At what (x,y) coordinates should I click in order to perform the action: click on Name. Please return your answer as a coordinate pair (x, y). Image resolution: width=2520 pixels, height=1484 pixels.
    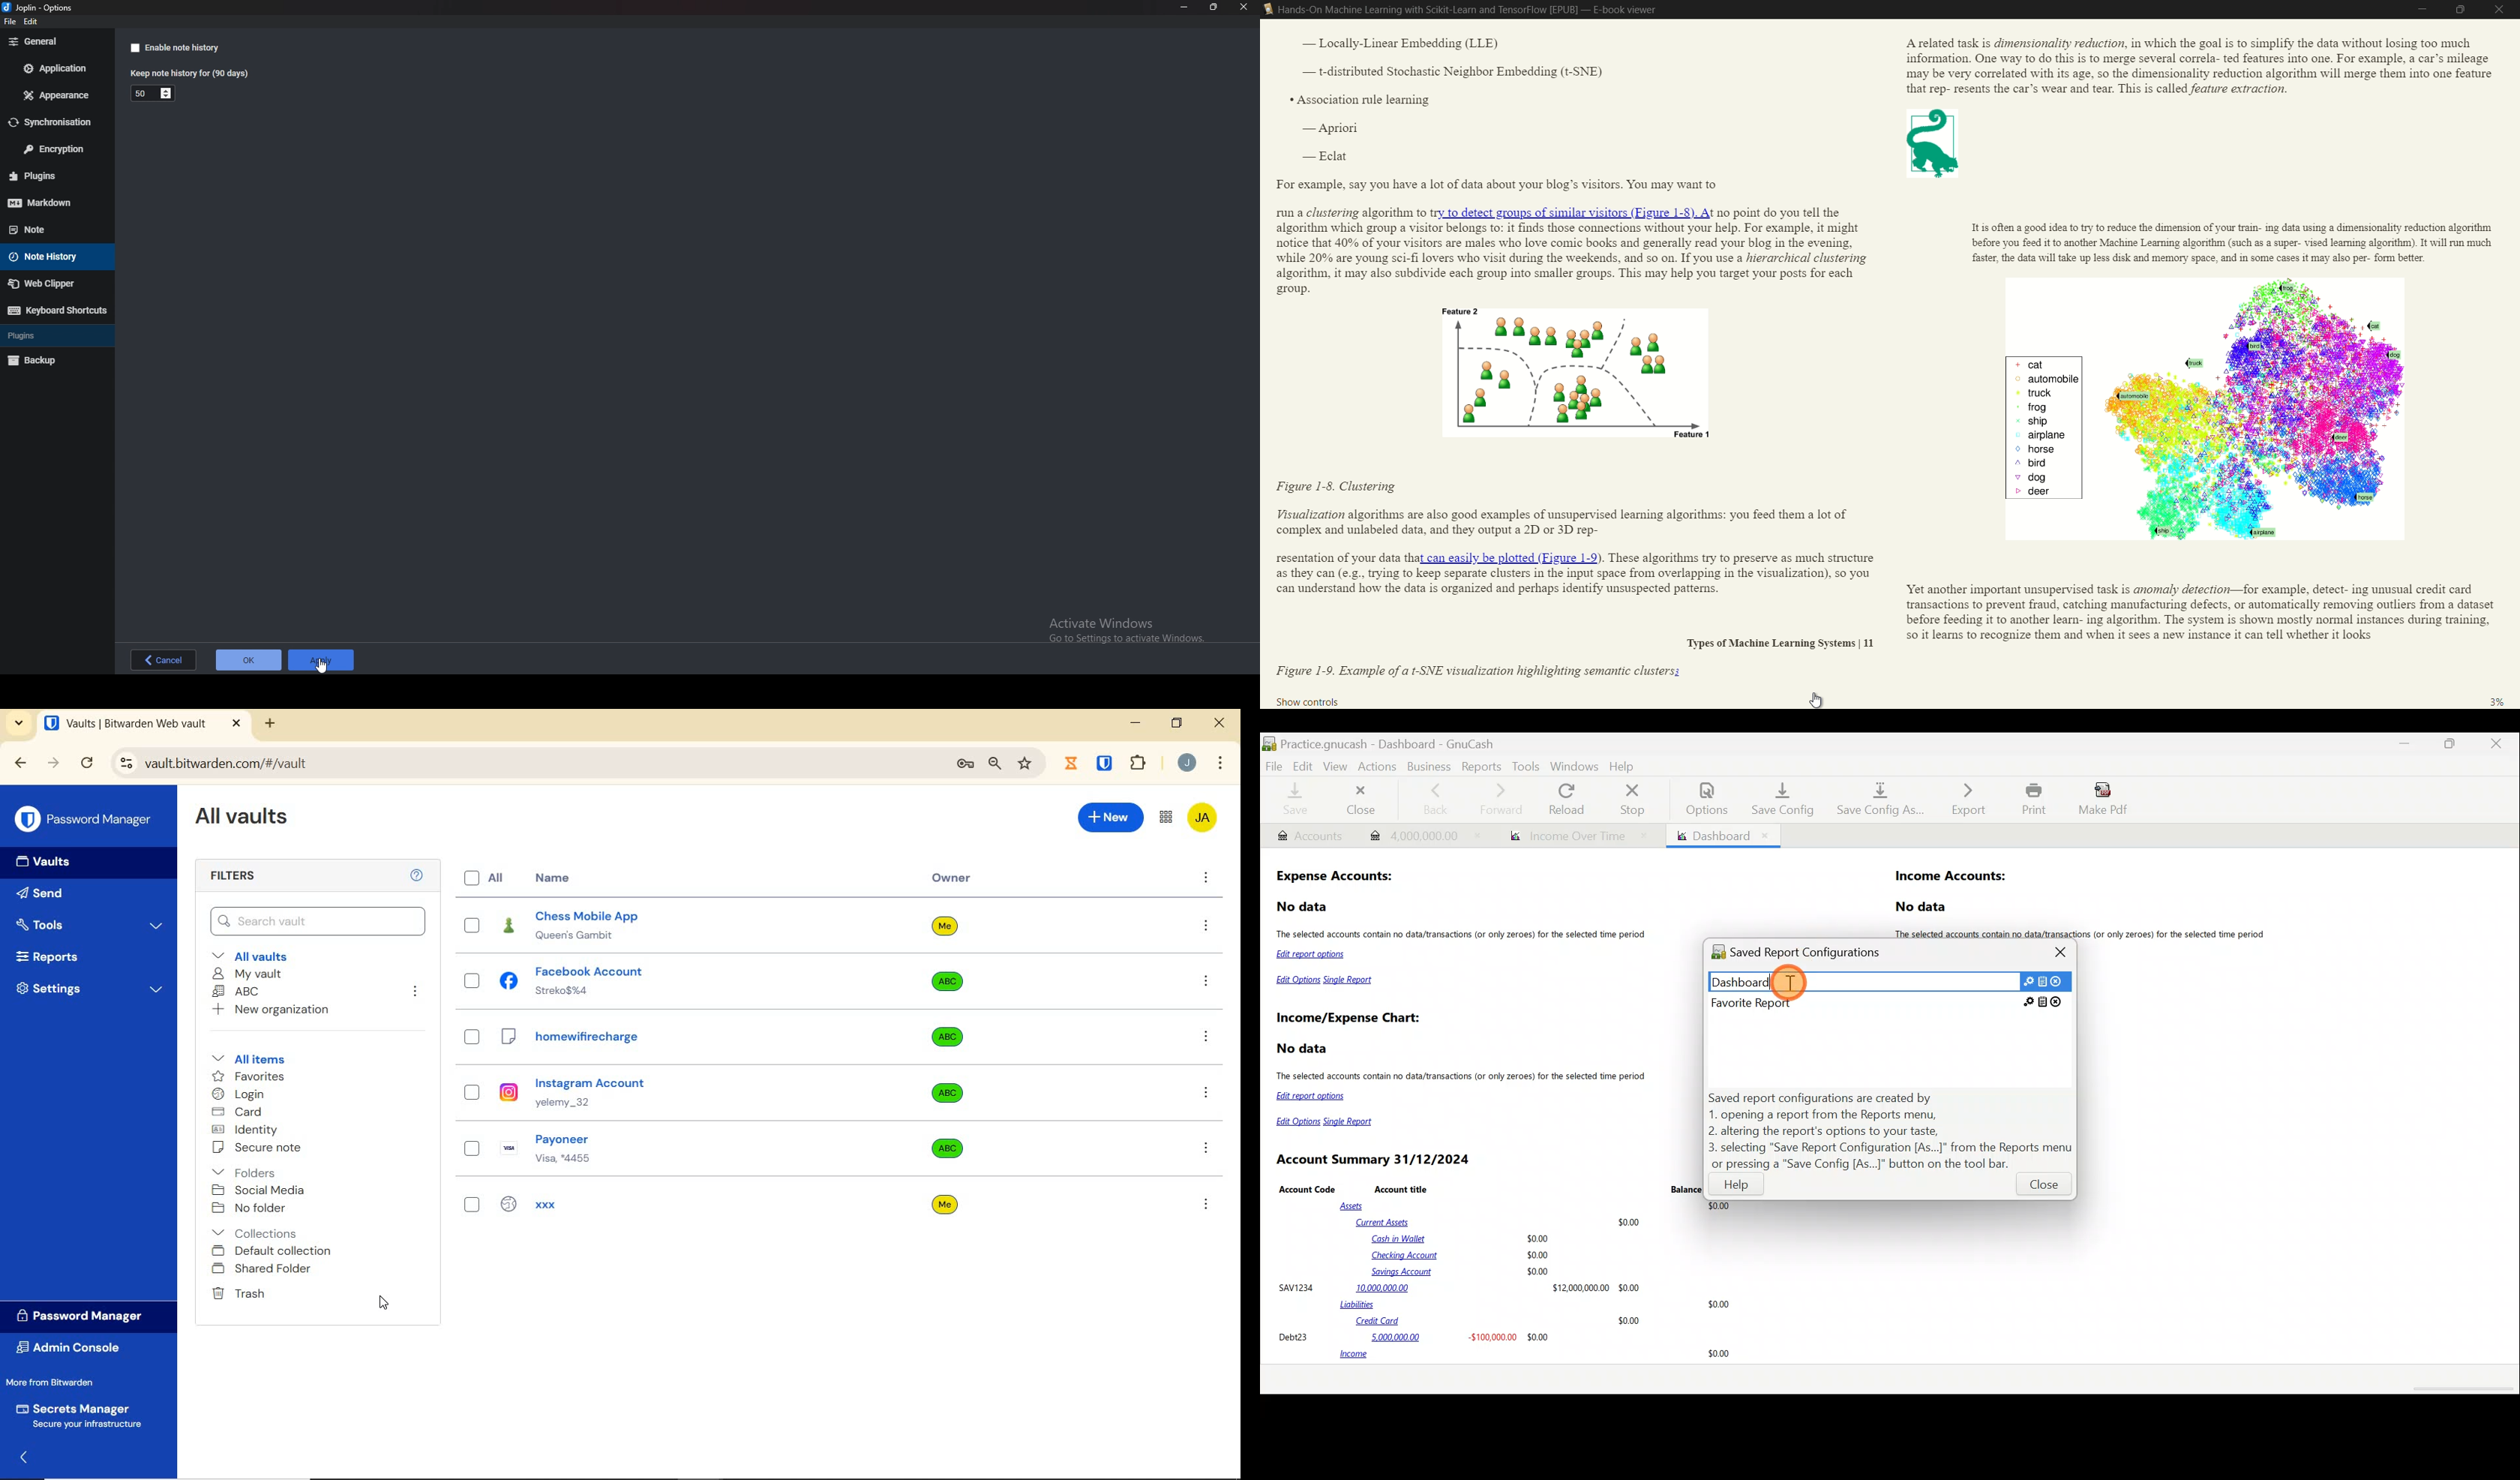
    Looking at the image, I should click on (552, 879).